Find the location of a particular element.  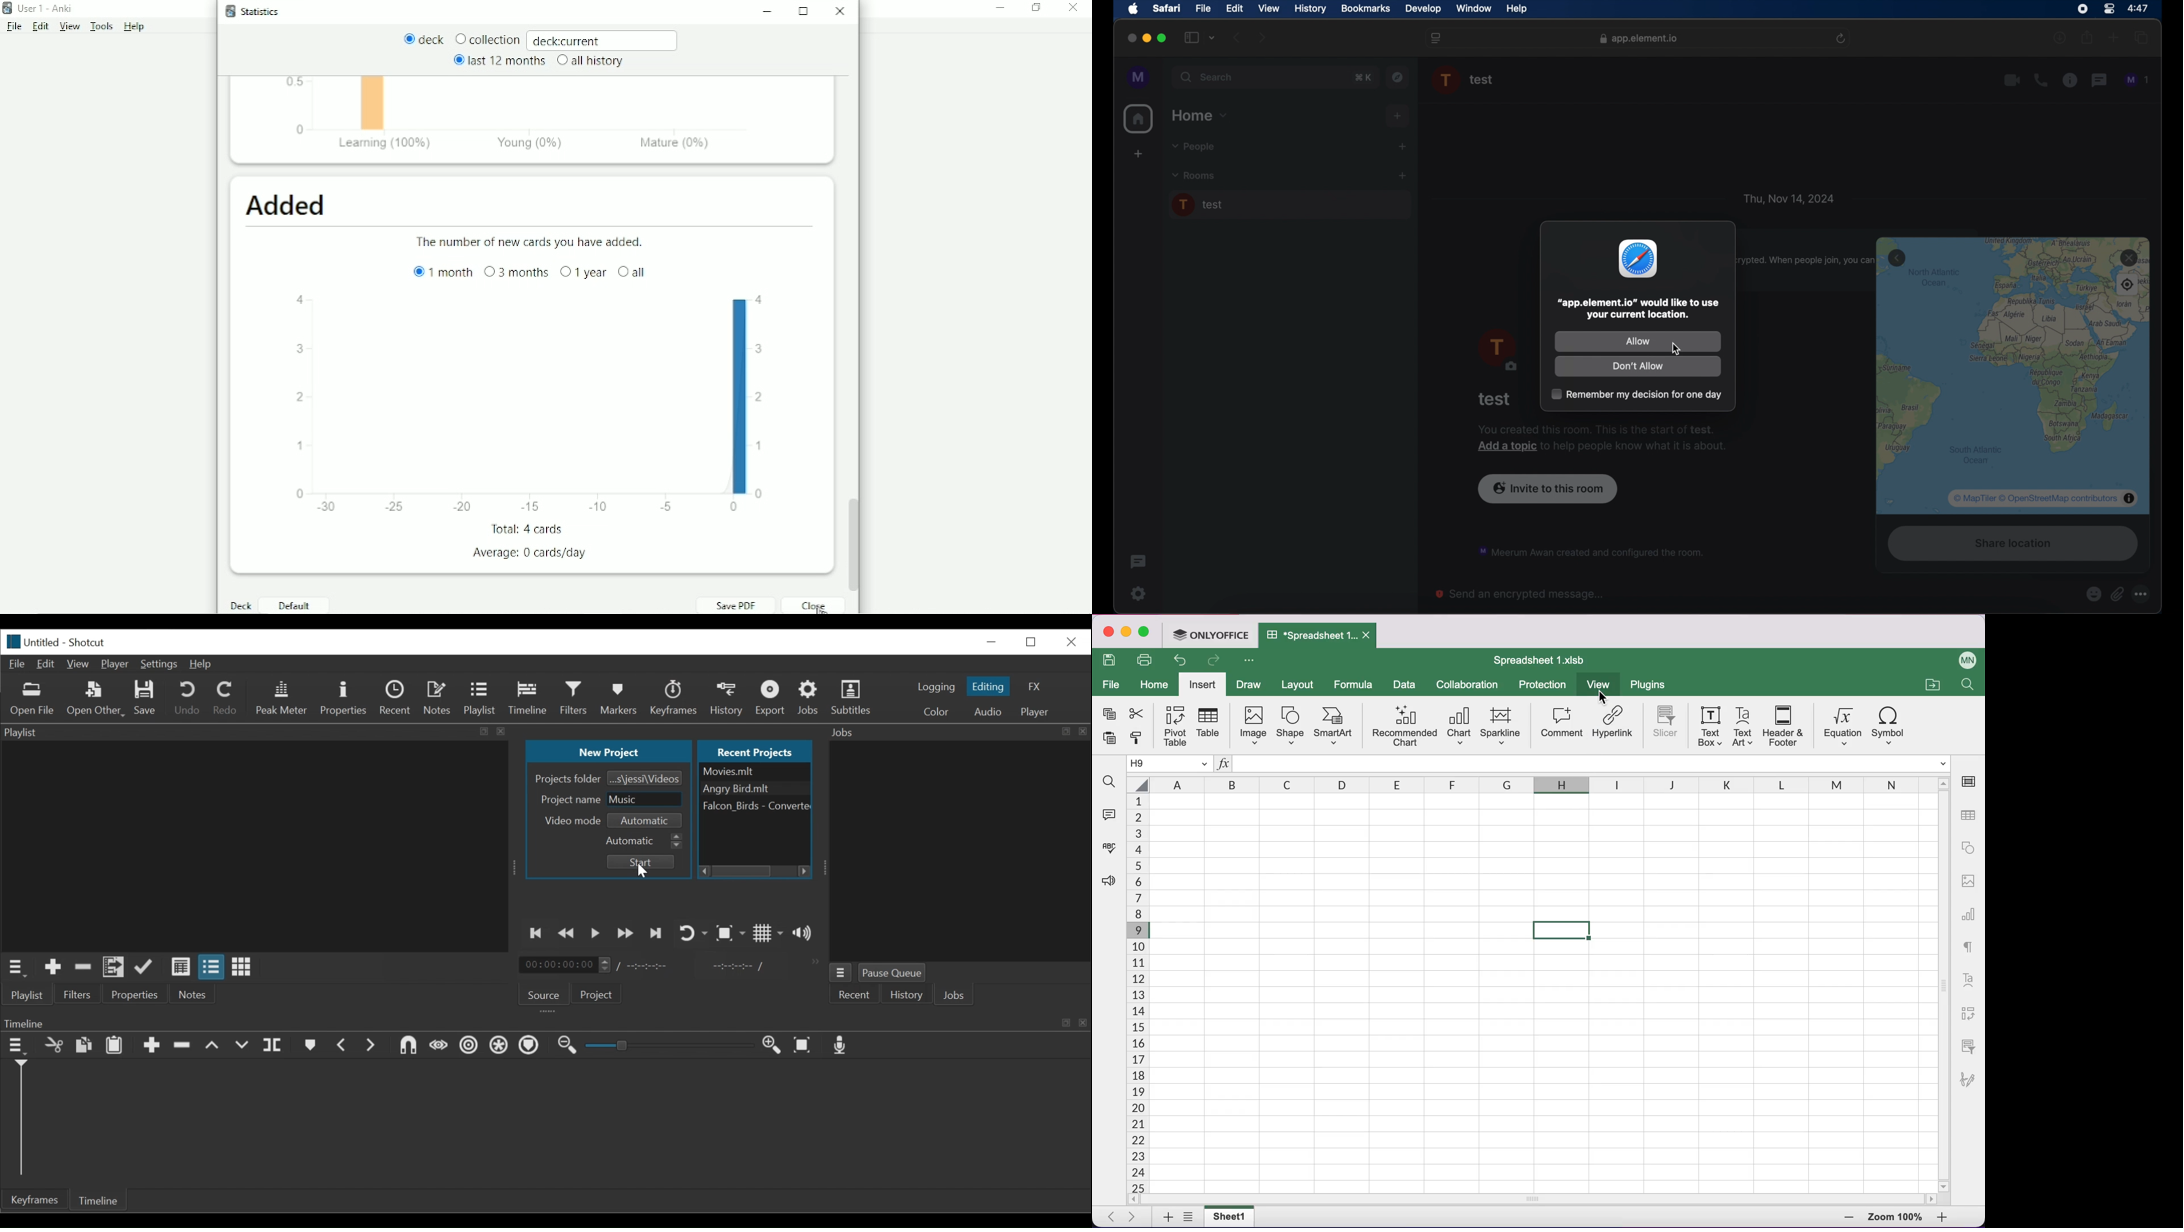

Filters is located at coordinates (78, 994).